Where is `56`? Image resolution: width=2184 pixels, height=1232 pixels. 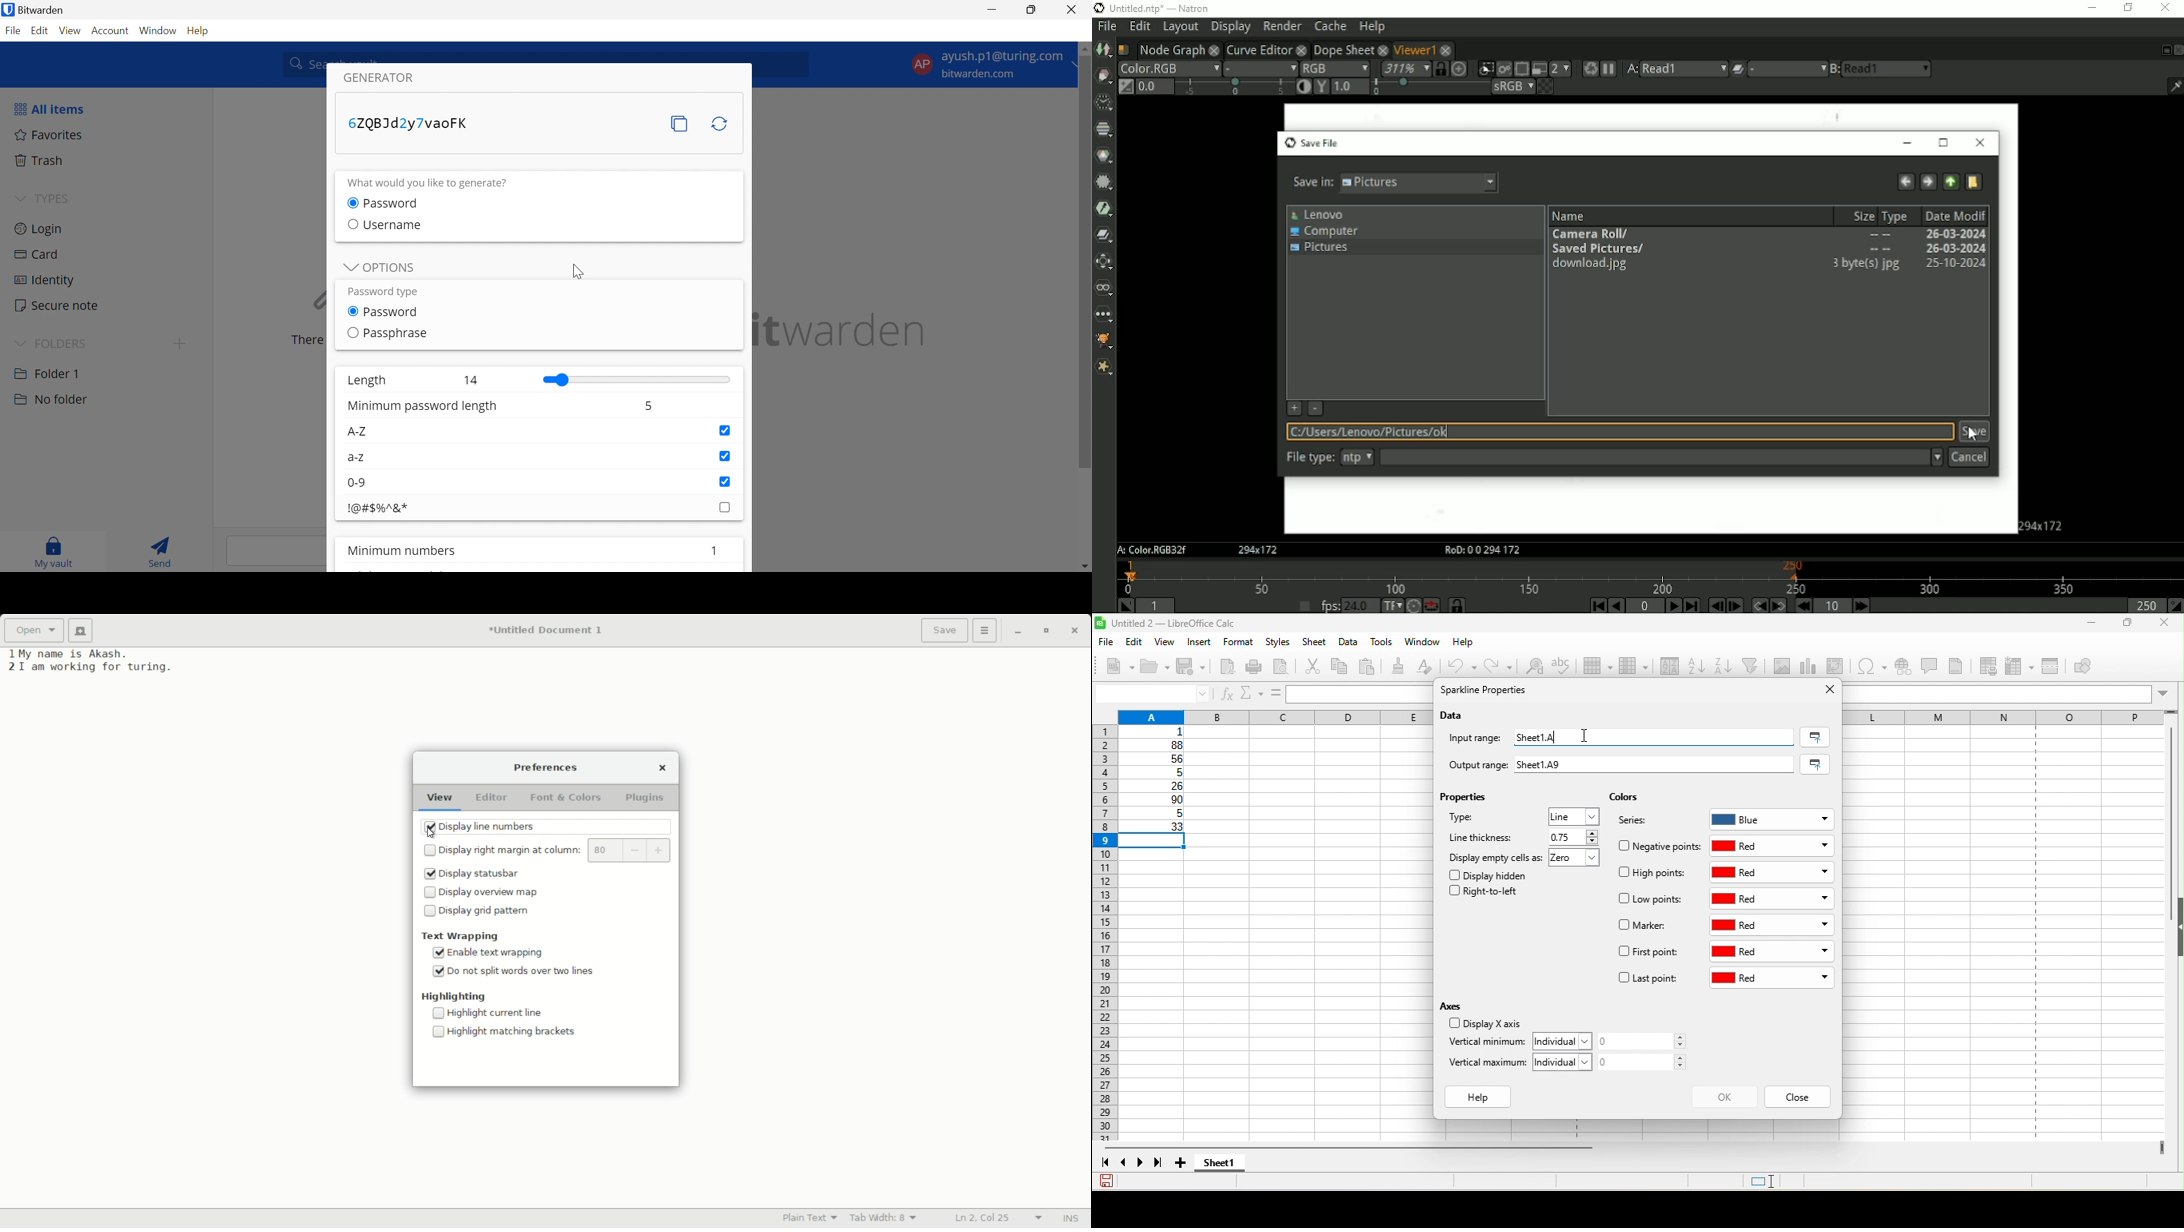
56 is located at coordinates (1158, 759).